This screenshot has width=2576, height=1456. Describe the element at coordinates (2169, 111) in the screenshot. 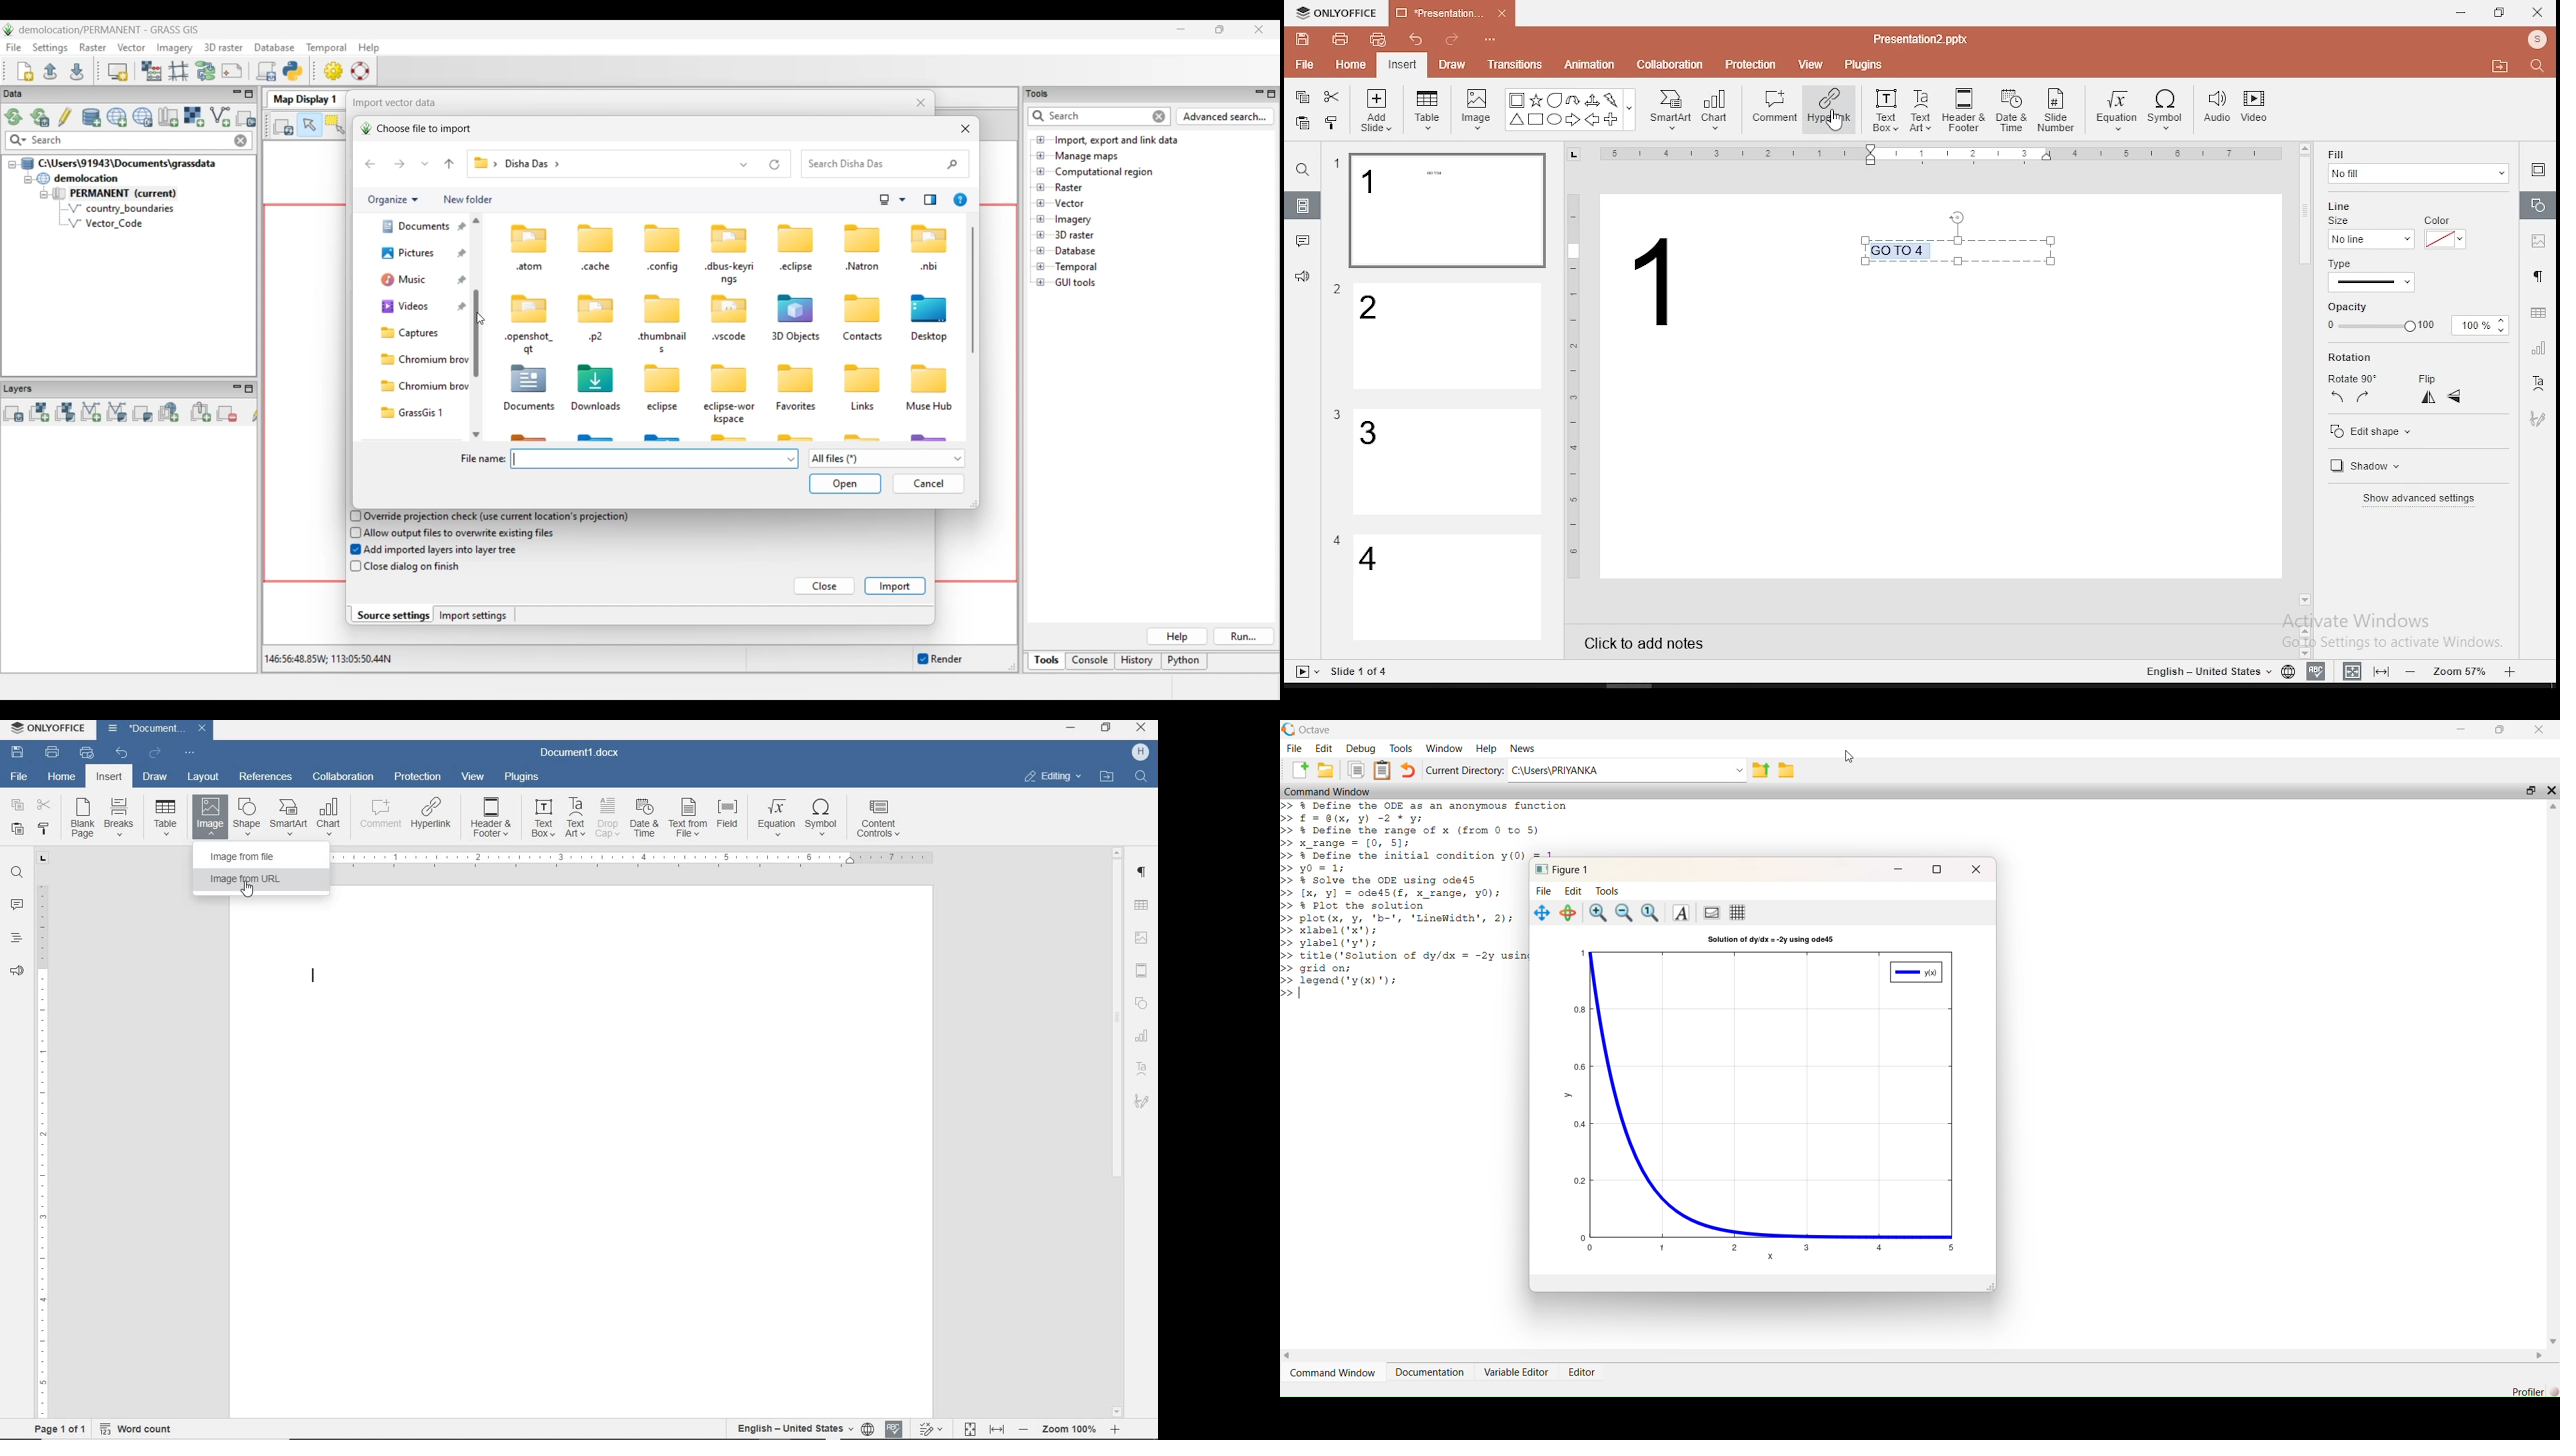

I see `symbol` at that location.